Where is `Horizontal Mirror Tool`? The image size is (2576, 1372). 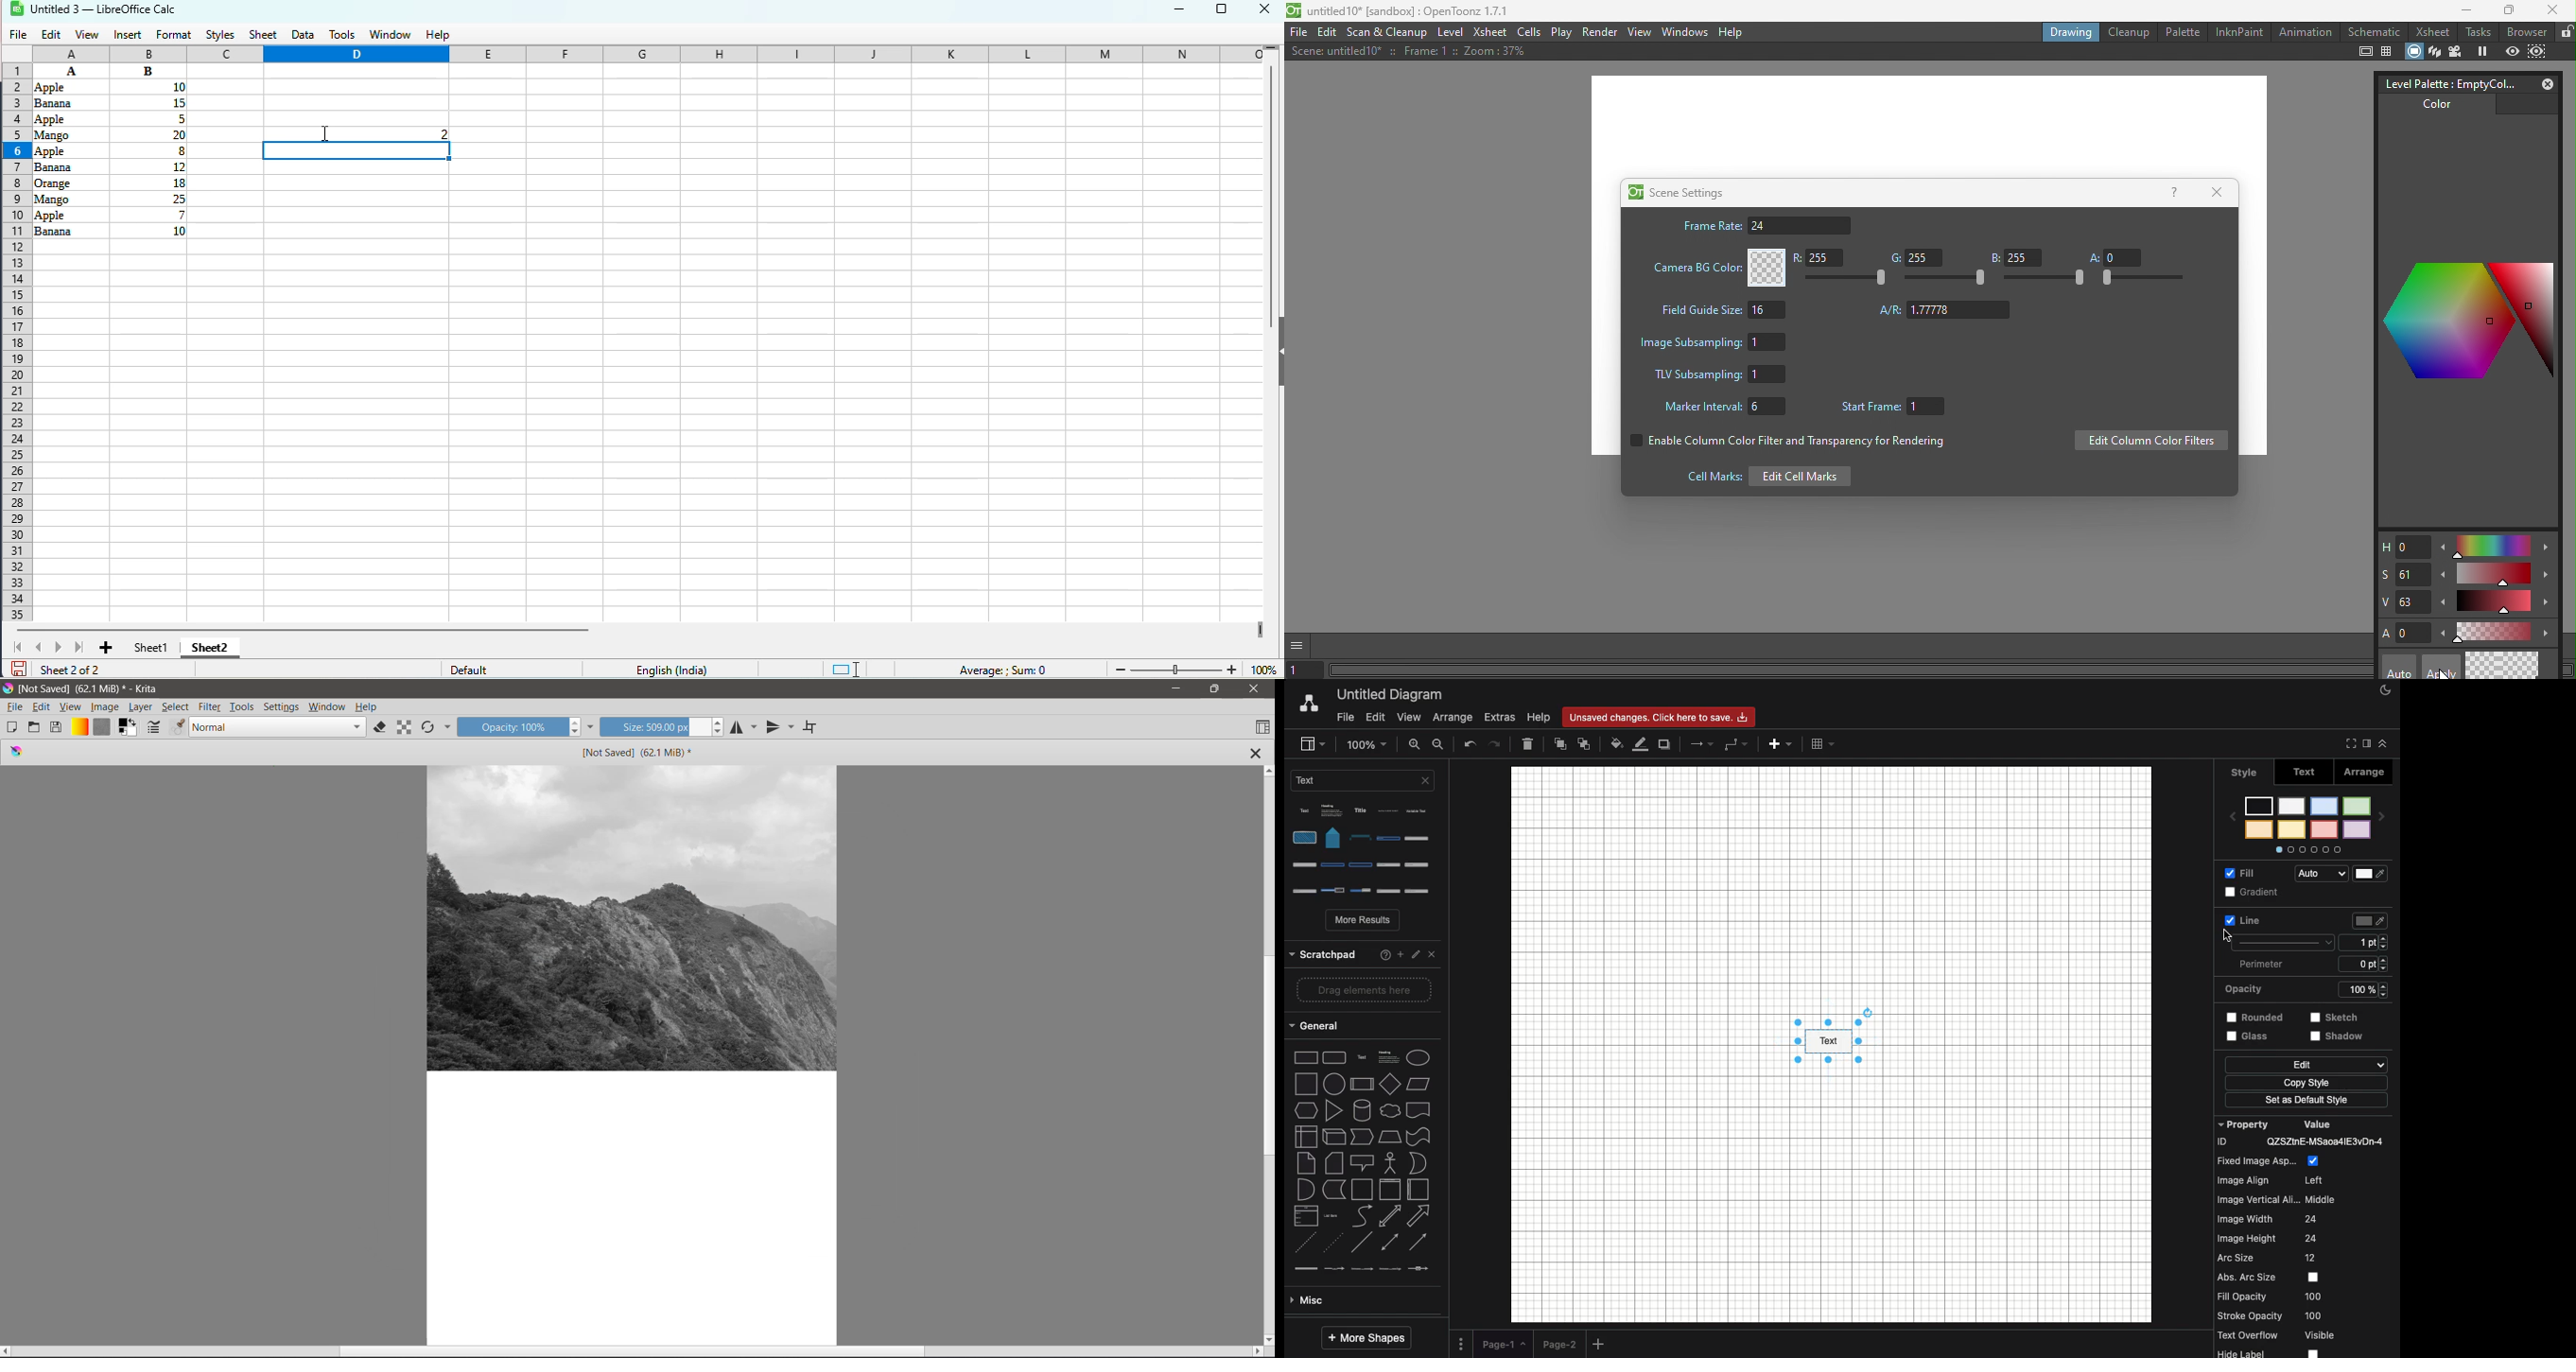 Horizontal Mirror Tool is located at coordinates (744, 728).